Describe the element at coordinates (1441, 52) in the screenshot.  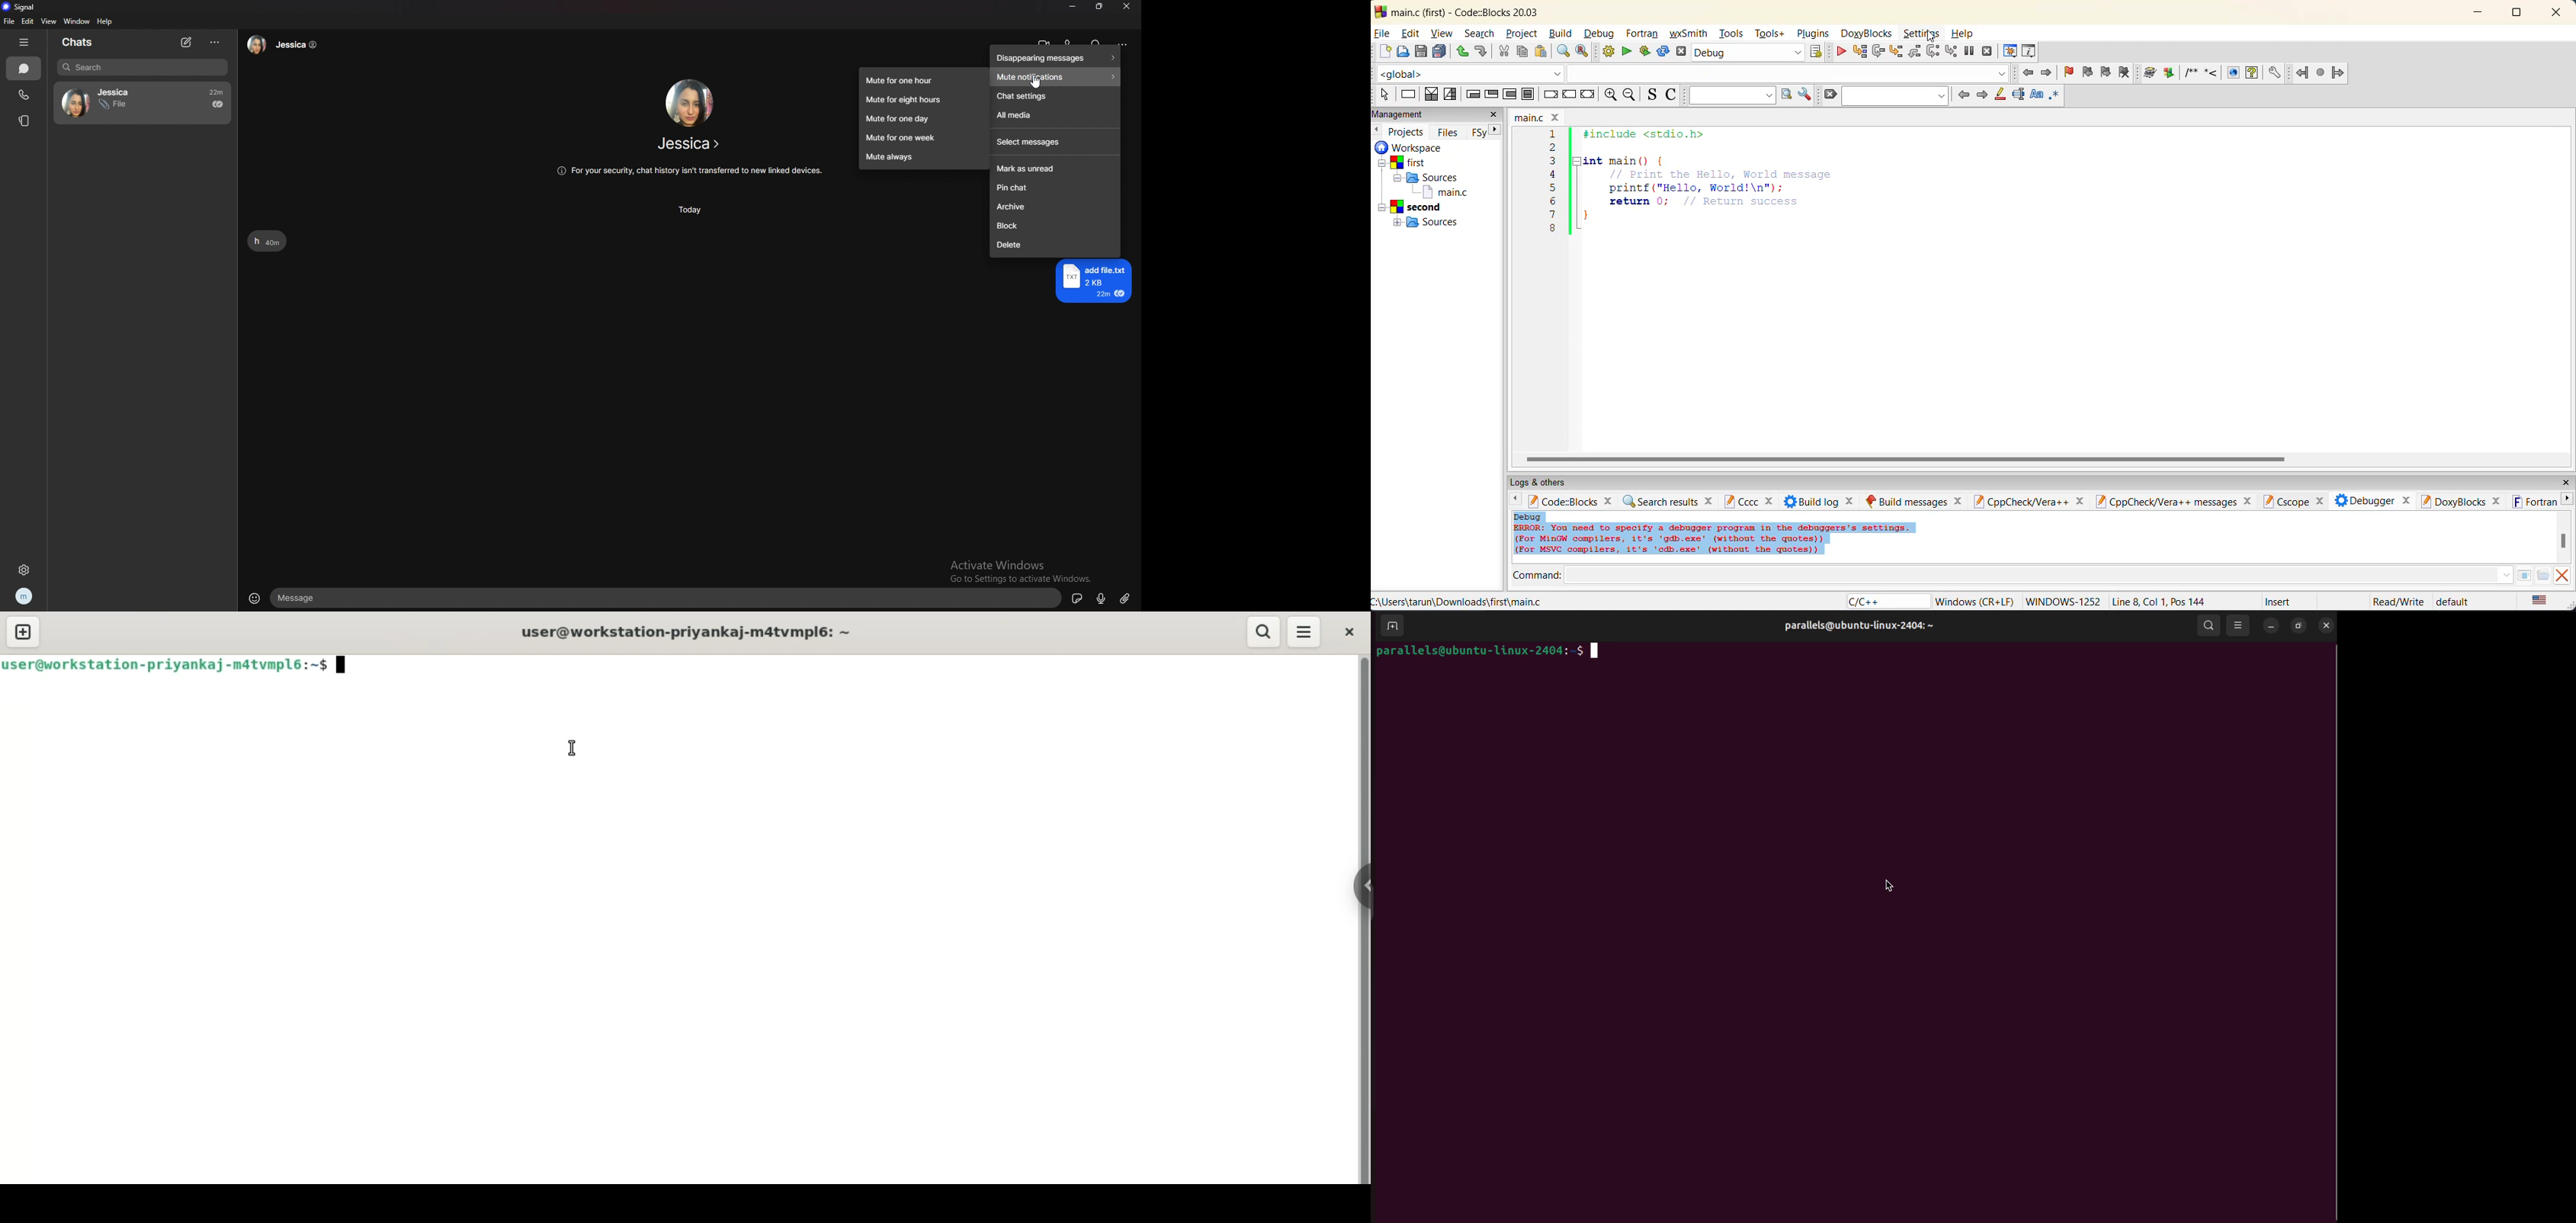
I see `save everything` at that location.